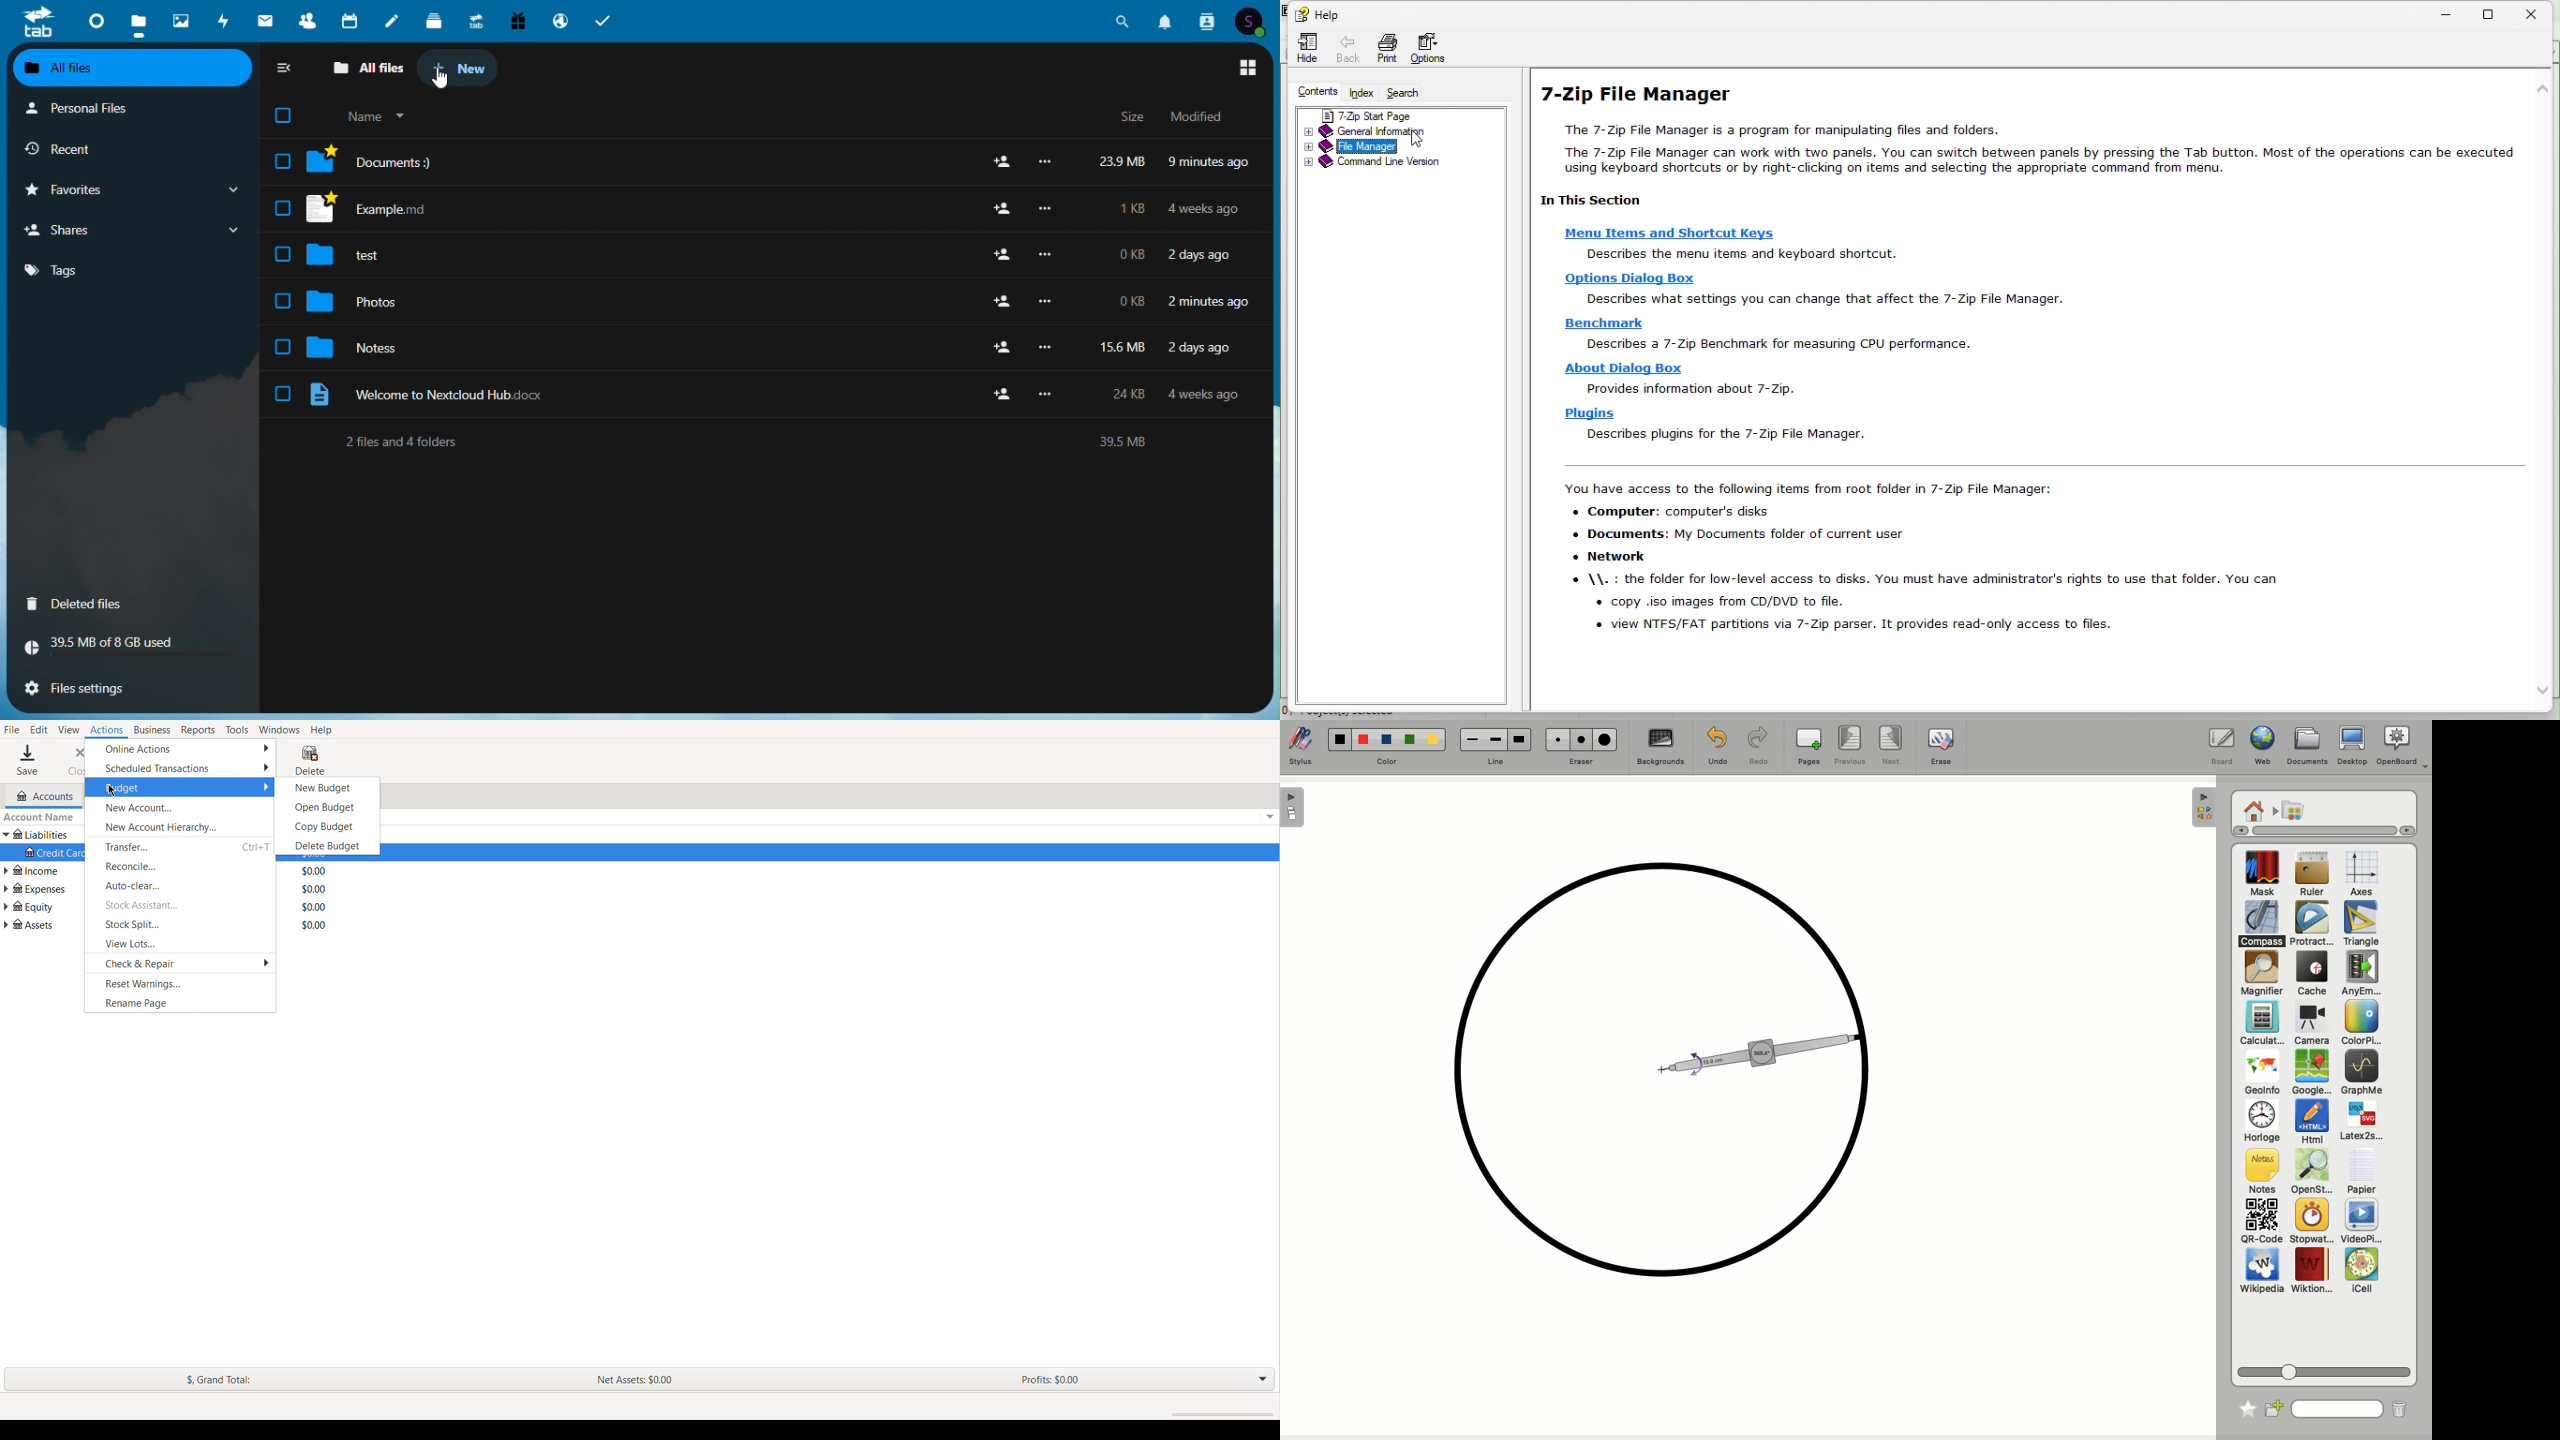 This screenshot has height=1456, width=2576. I want to click on calendar, so click(351, 20).